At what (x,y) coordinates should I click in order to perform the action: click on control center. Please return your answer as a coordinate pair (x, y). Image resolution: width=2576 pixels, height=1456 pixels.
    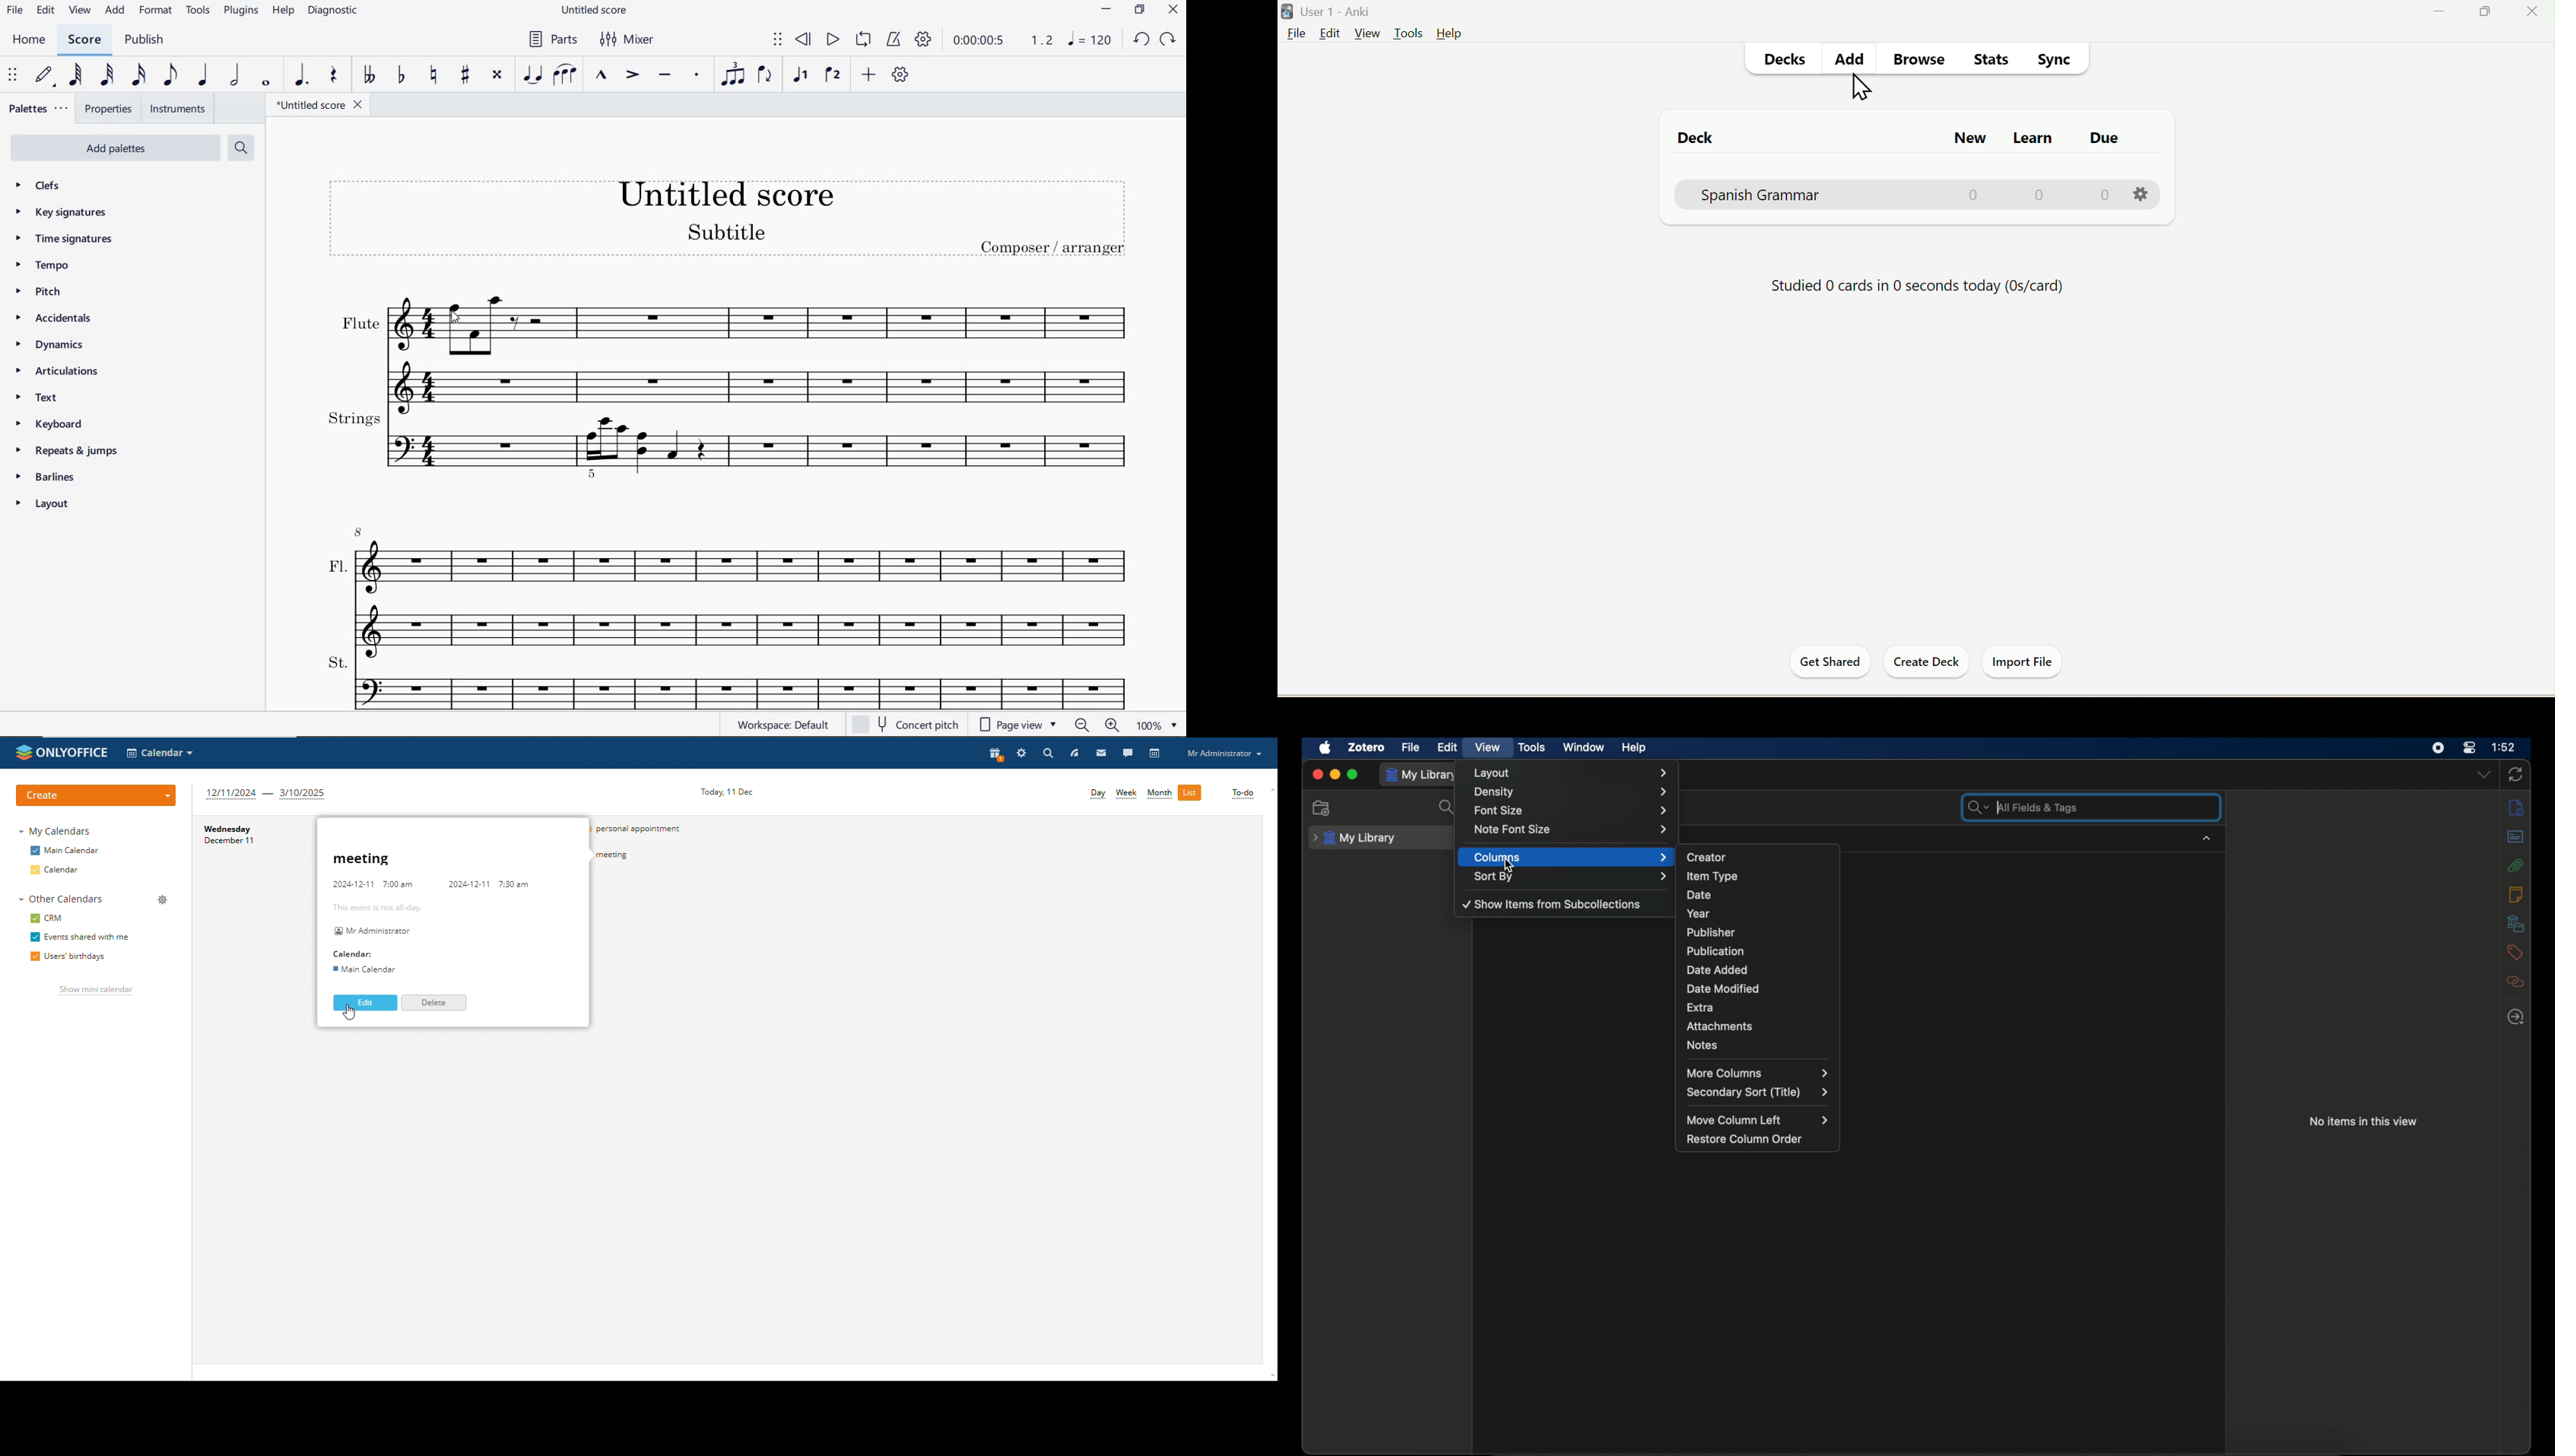
    Looking at the image, I should click on (2470, 747).